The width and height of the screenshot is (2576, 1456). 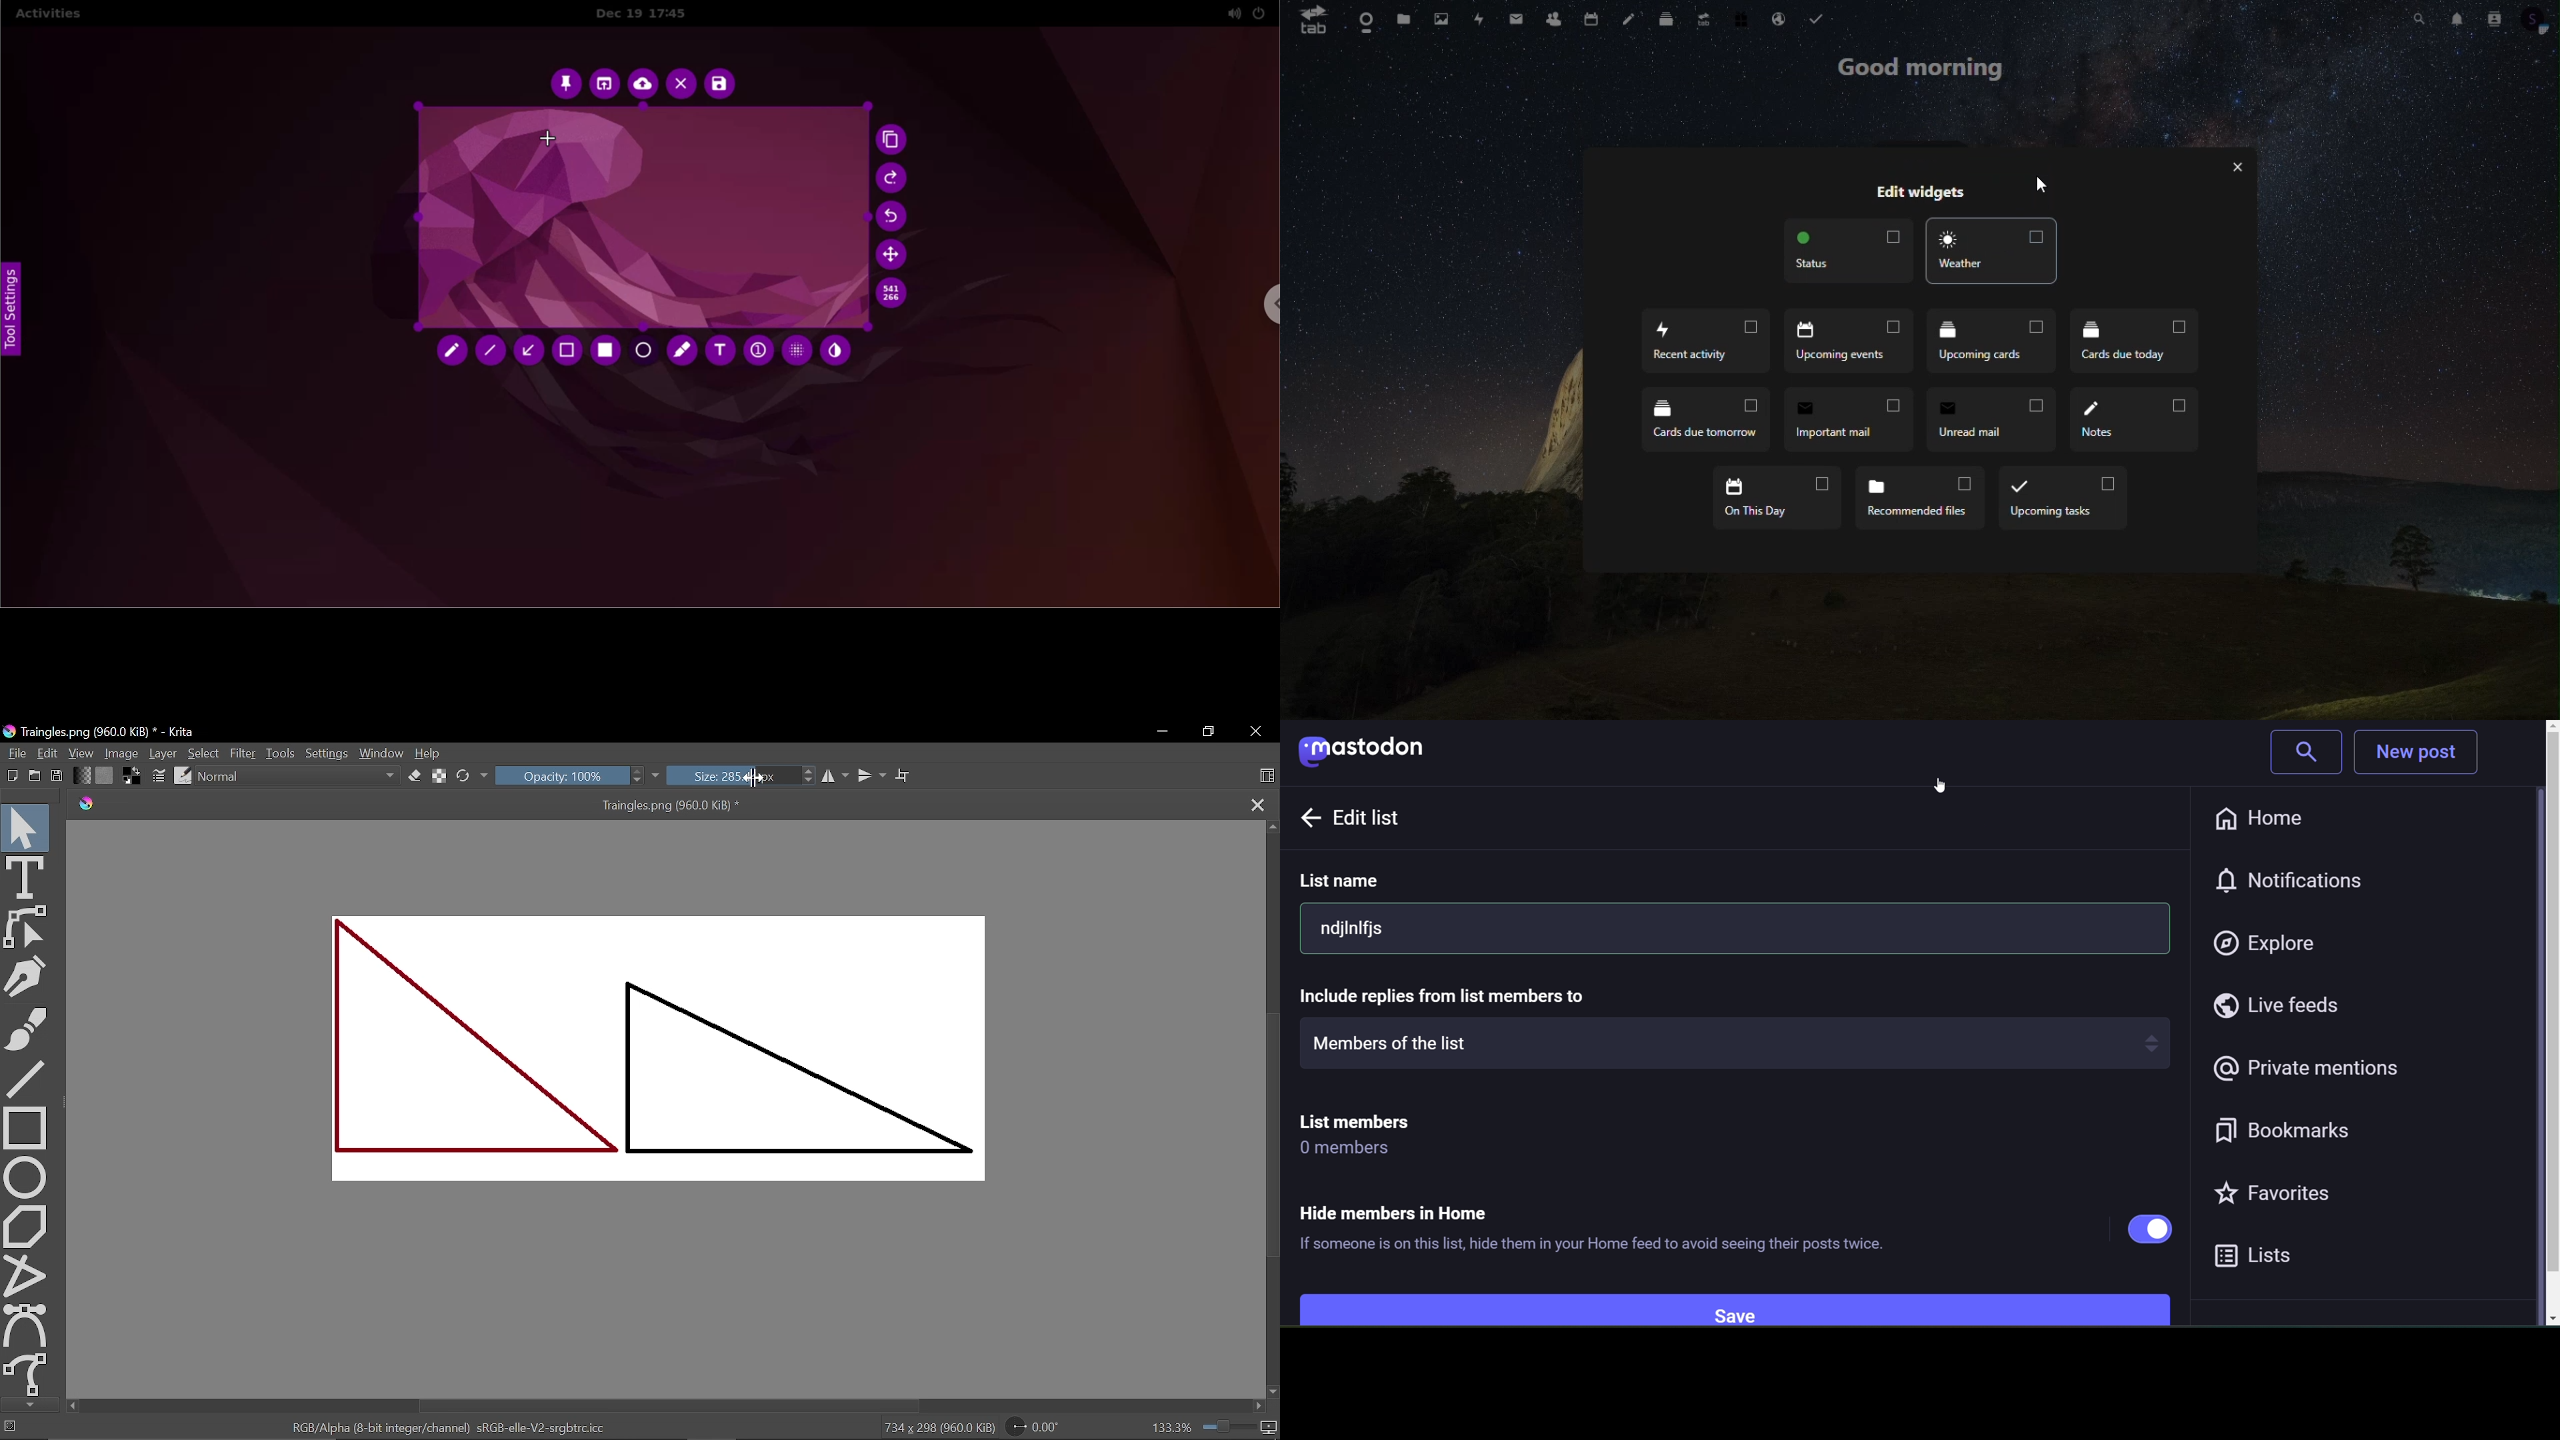 I want to click on upgrade, so click(x=1704, y=16).